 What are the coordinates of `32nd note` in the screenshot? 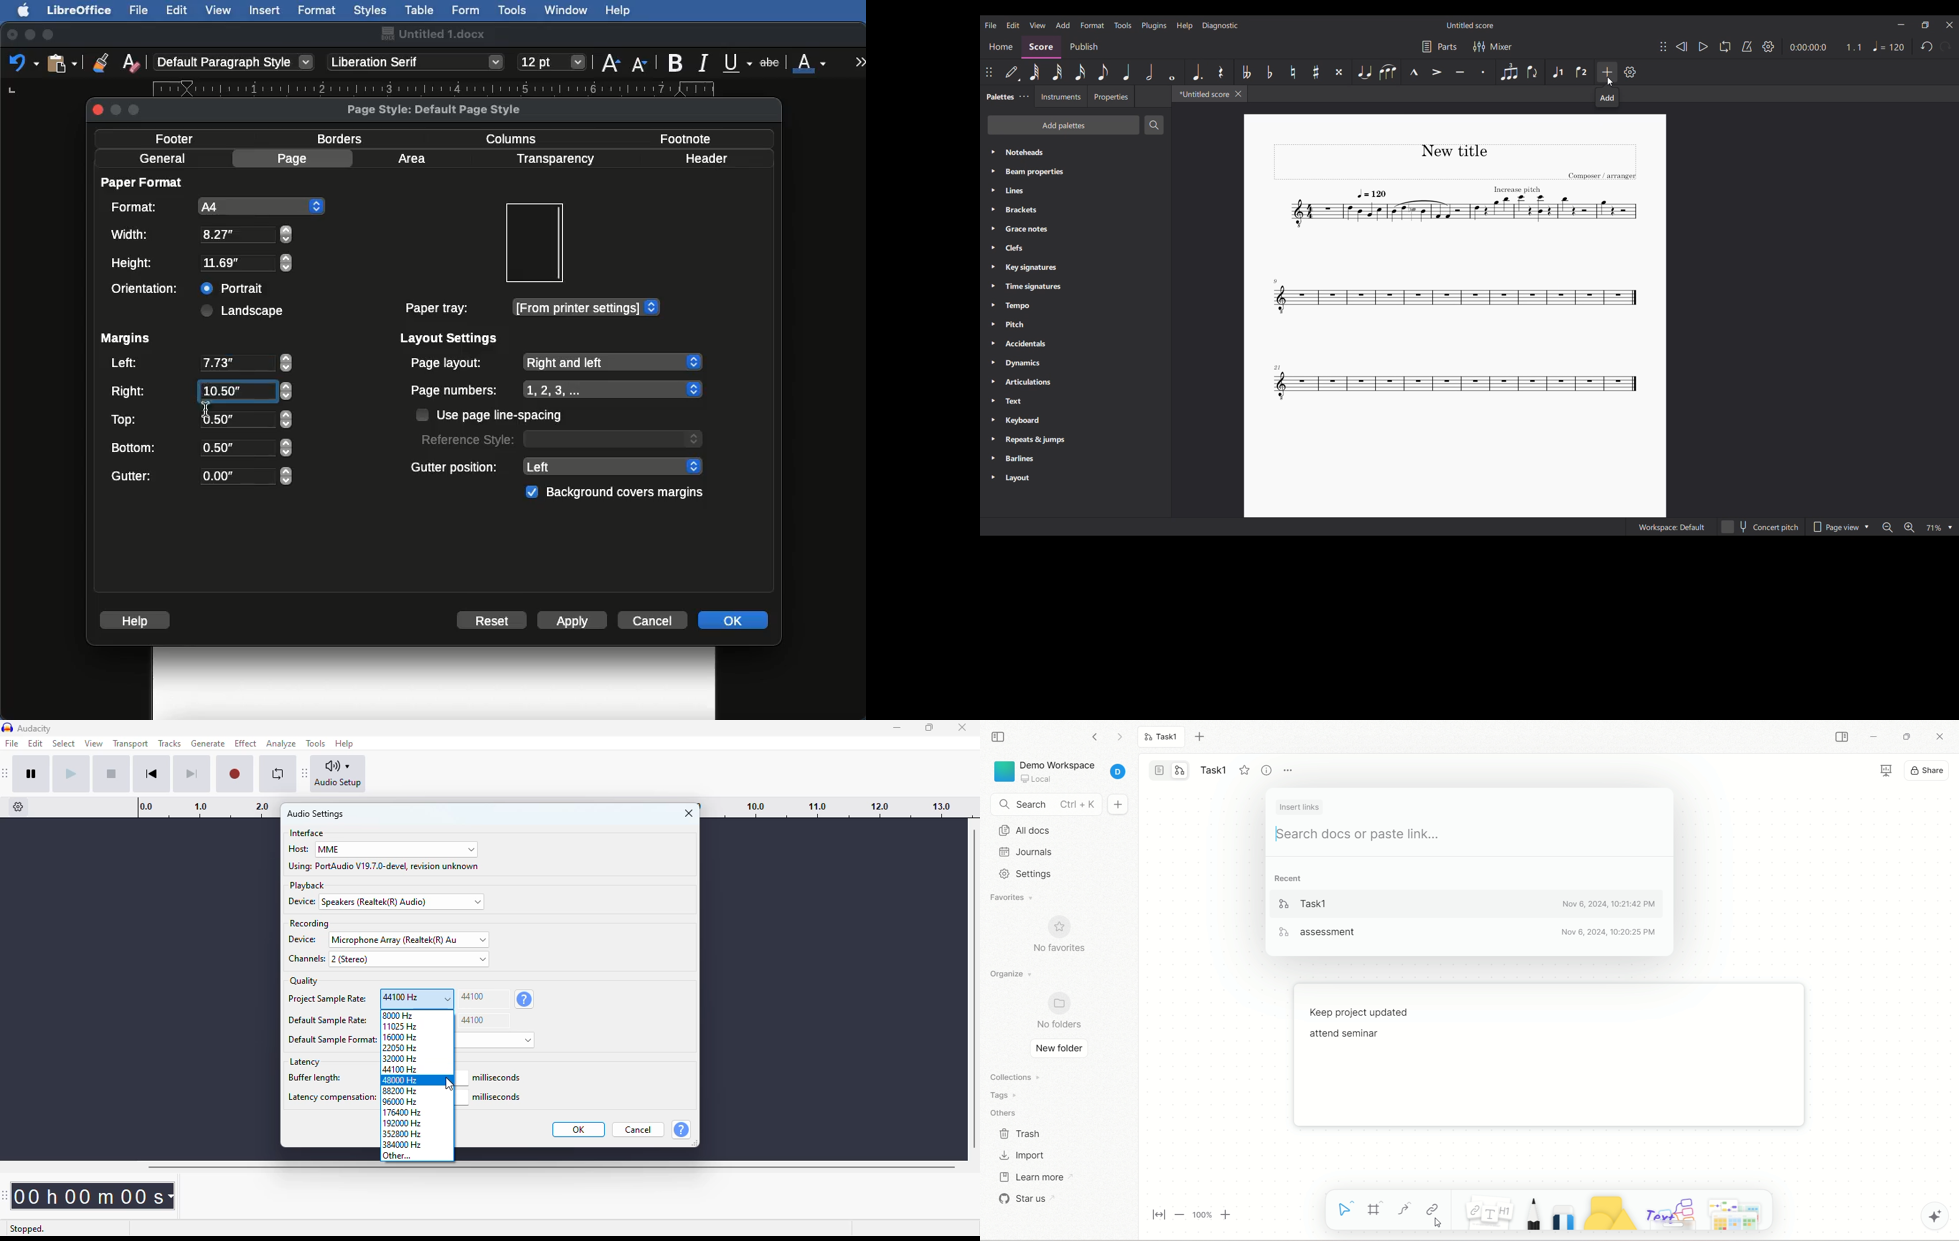 It's located at (1058, 72).